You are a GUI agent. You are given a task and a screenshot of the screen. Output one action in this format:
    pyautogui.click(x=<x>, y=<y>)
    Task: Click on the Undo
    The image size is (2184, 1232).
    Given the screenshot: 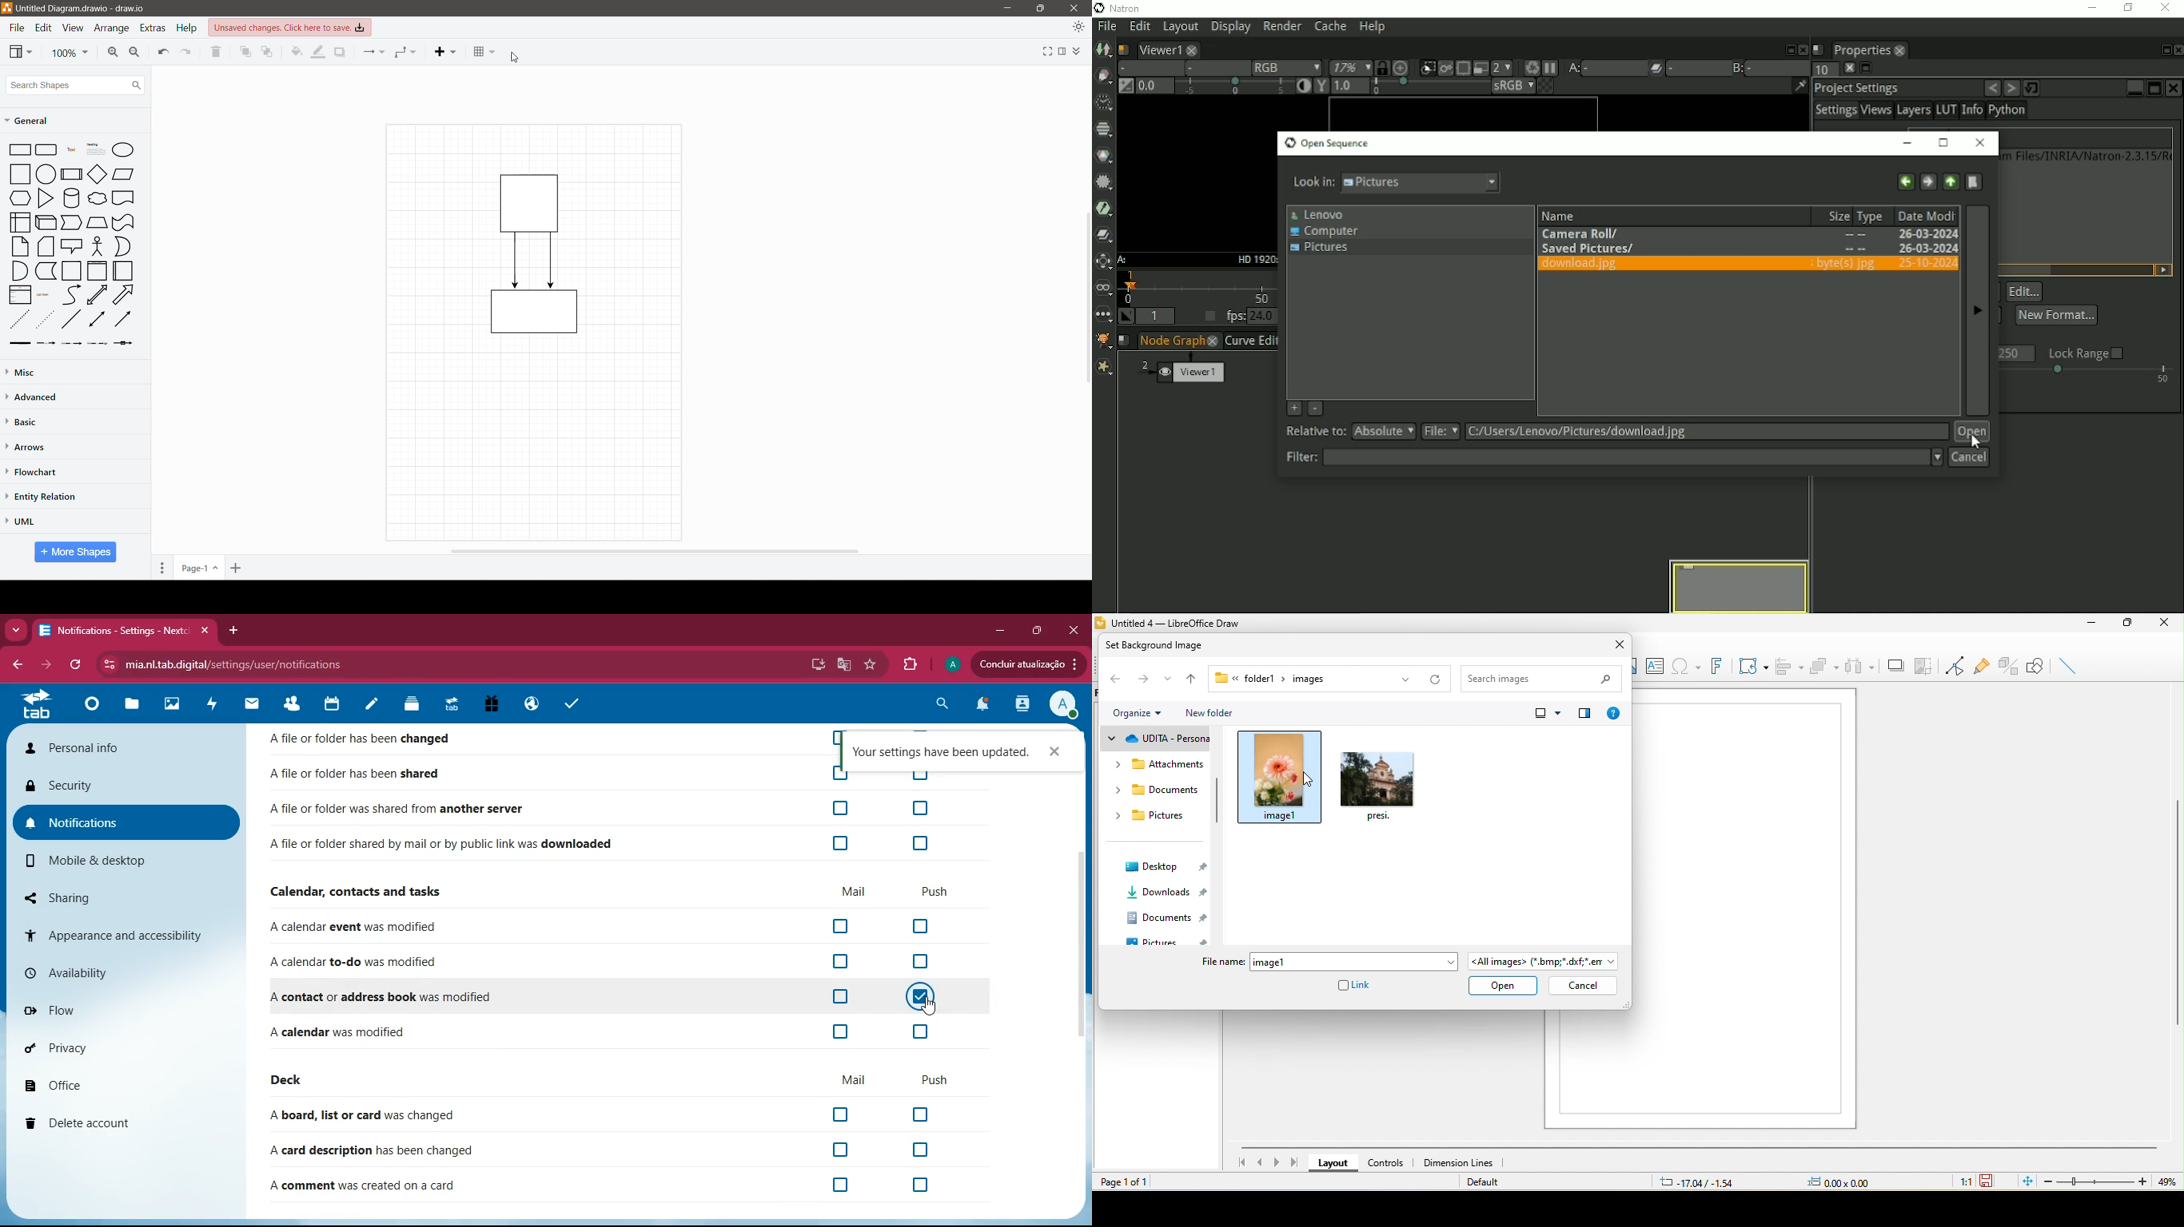 What is the action you would take?
    pyautogui.click(x=162, y=53)
    